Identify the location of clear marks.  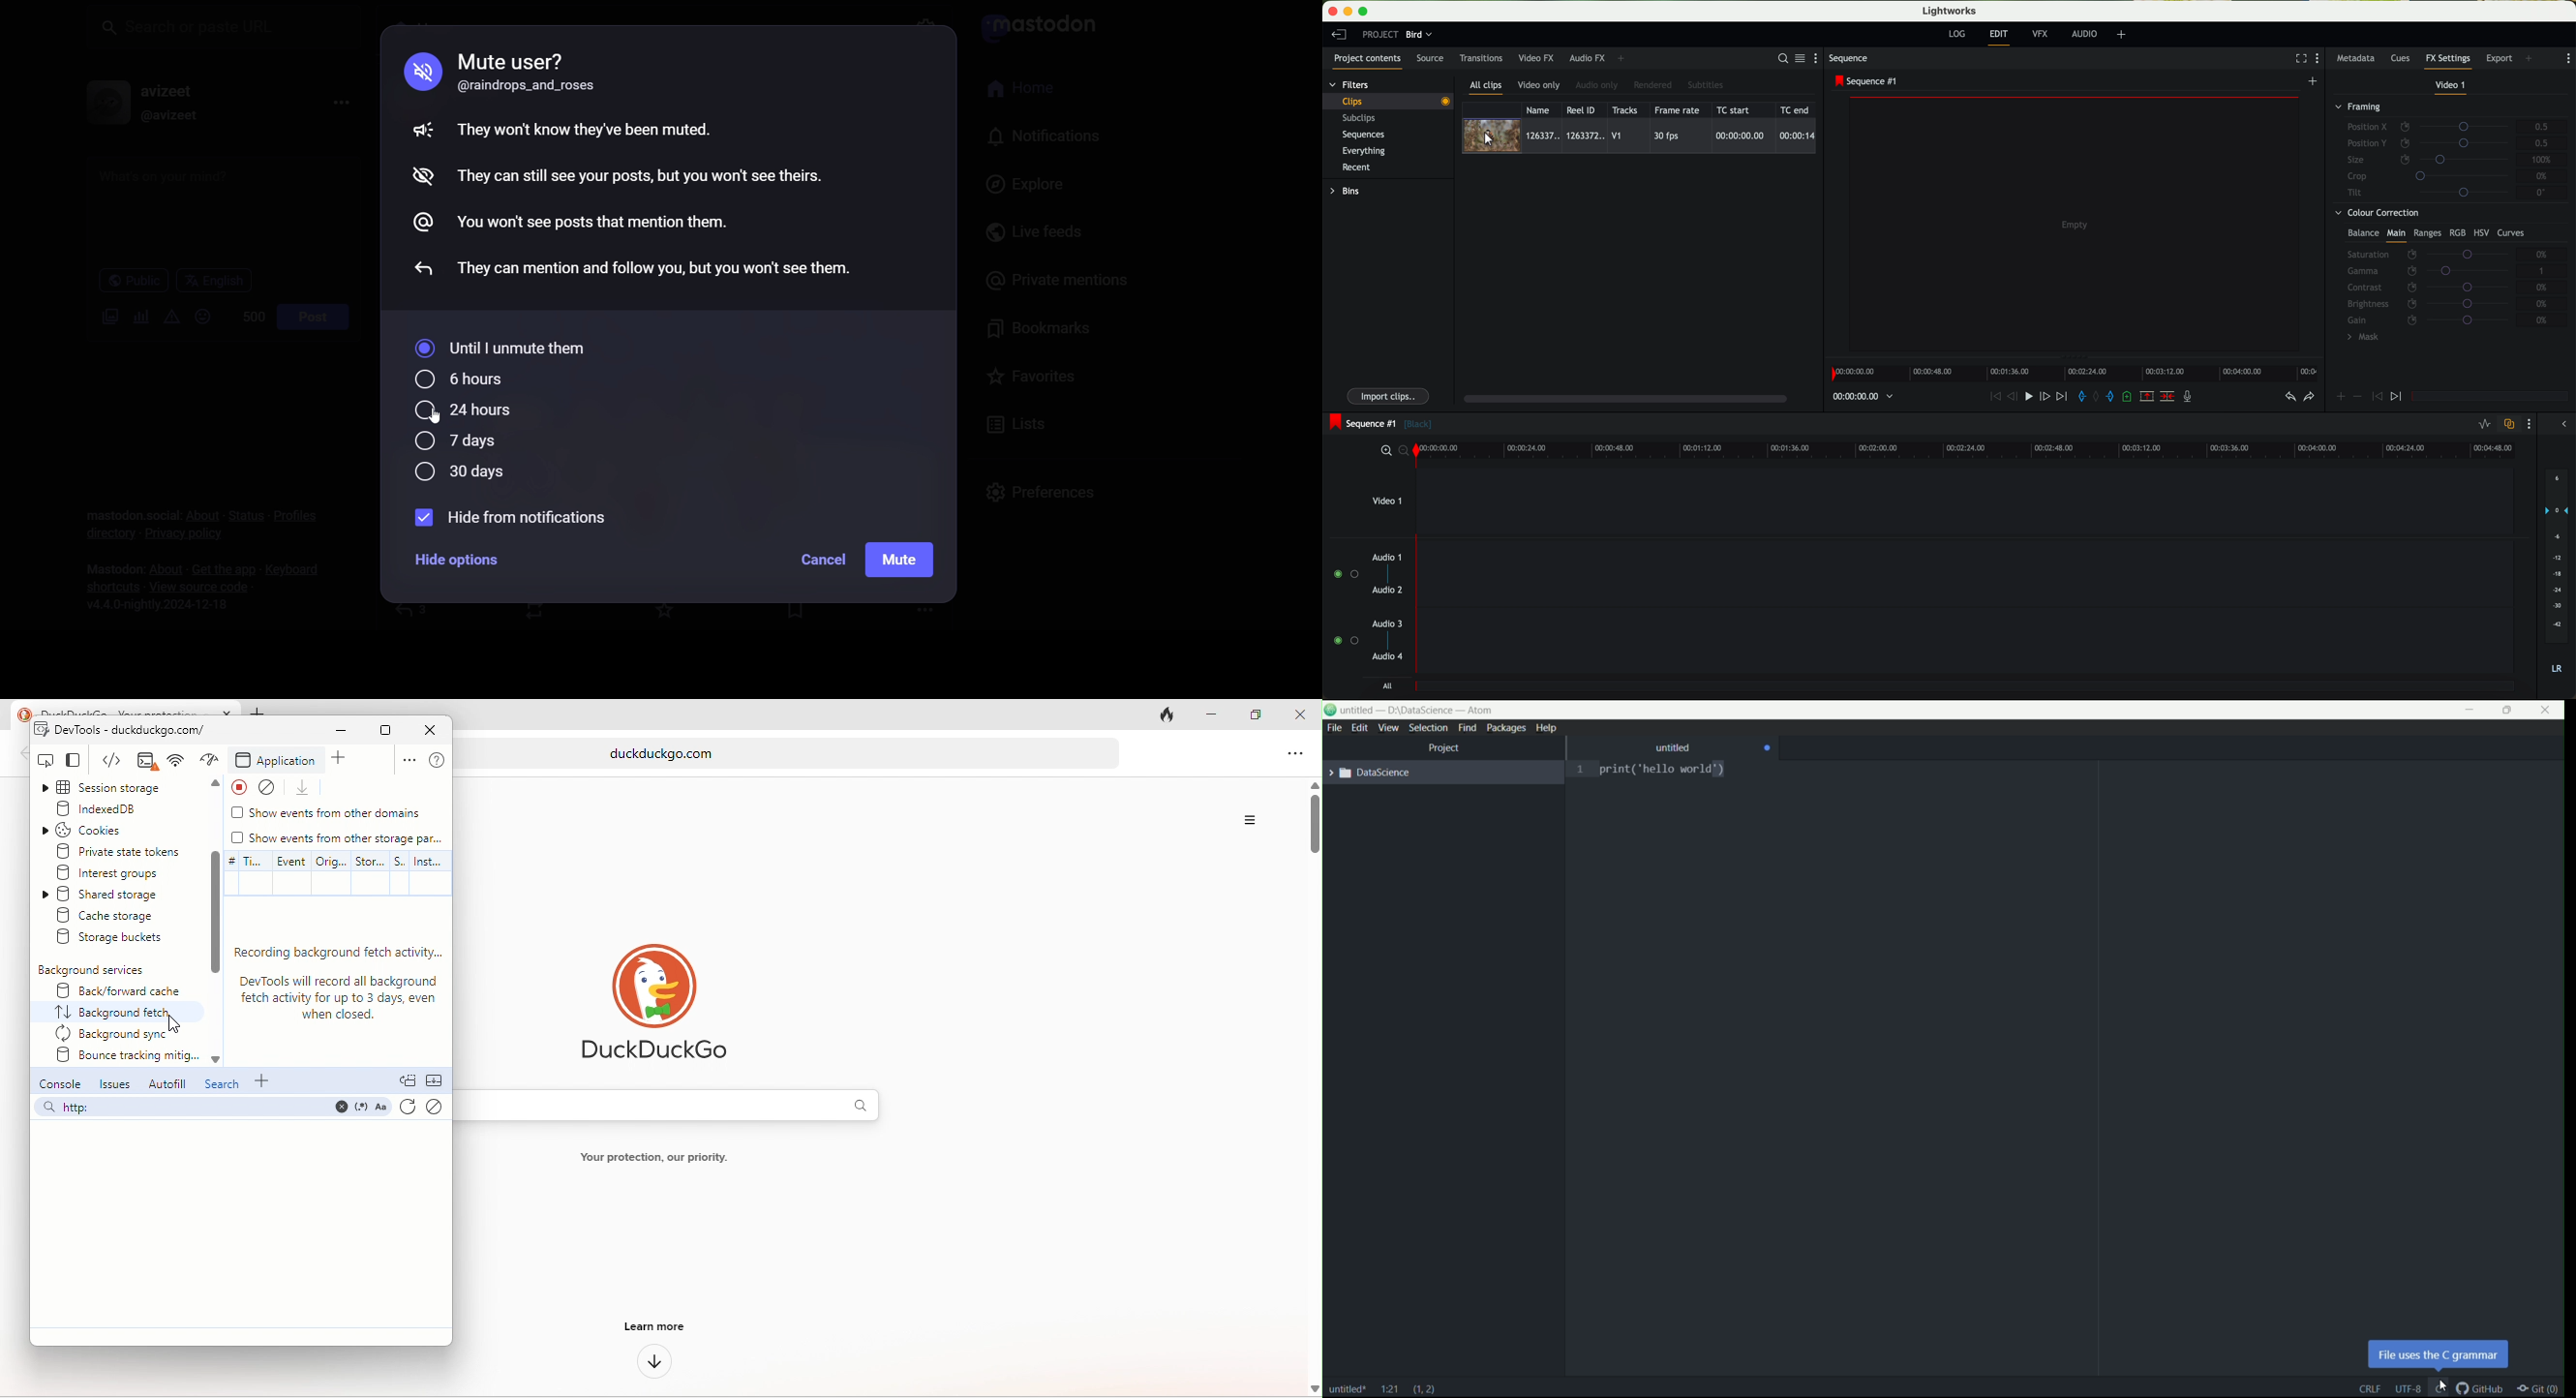
(2097, 397).